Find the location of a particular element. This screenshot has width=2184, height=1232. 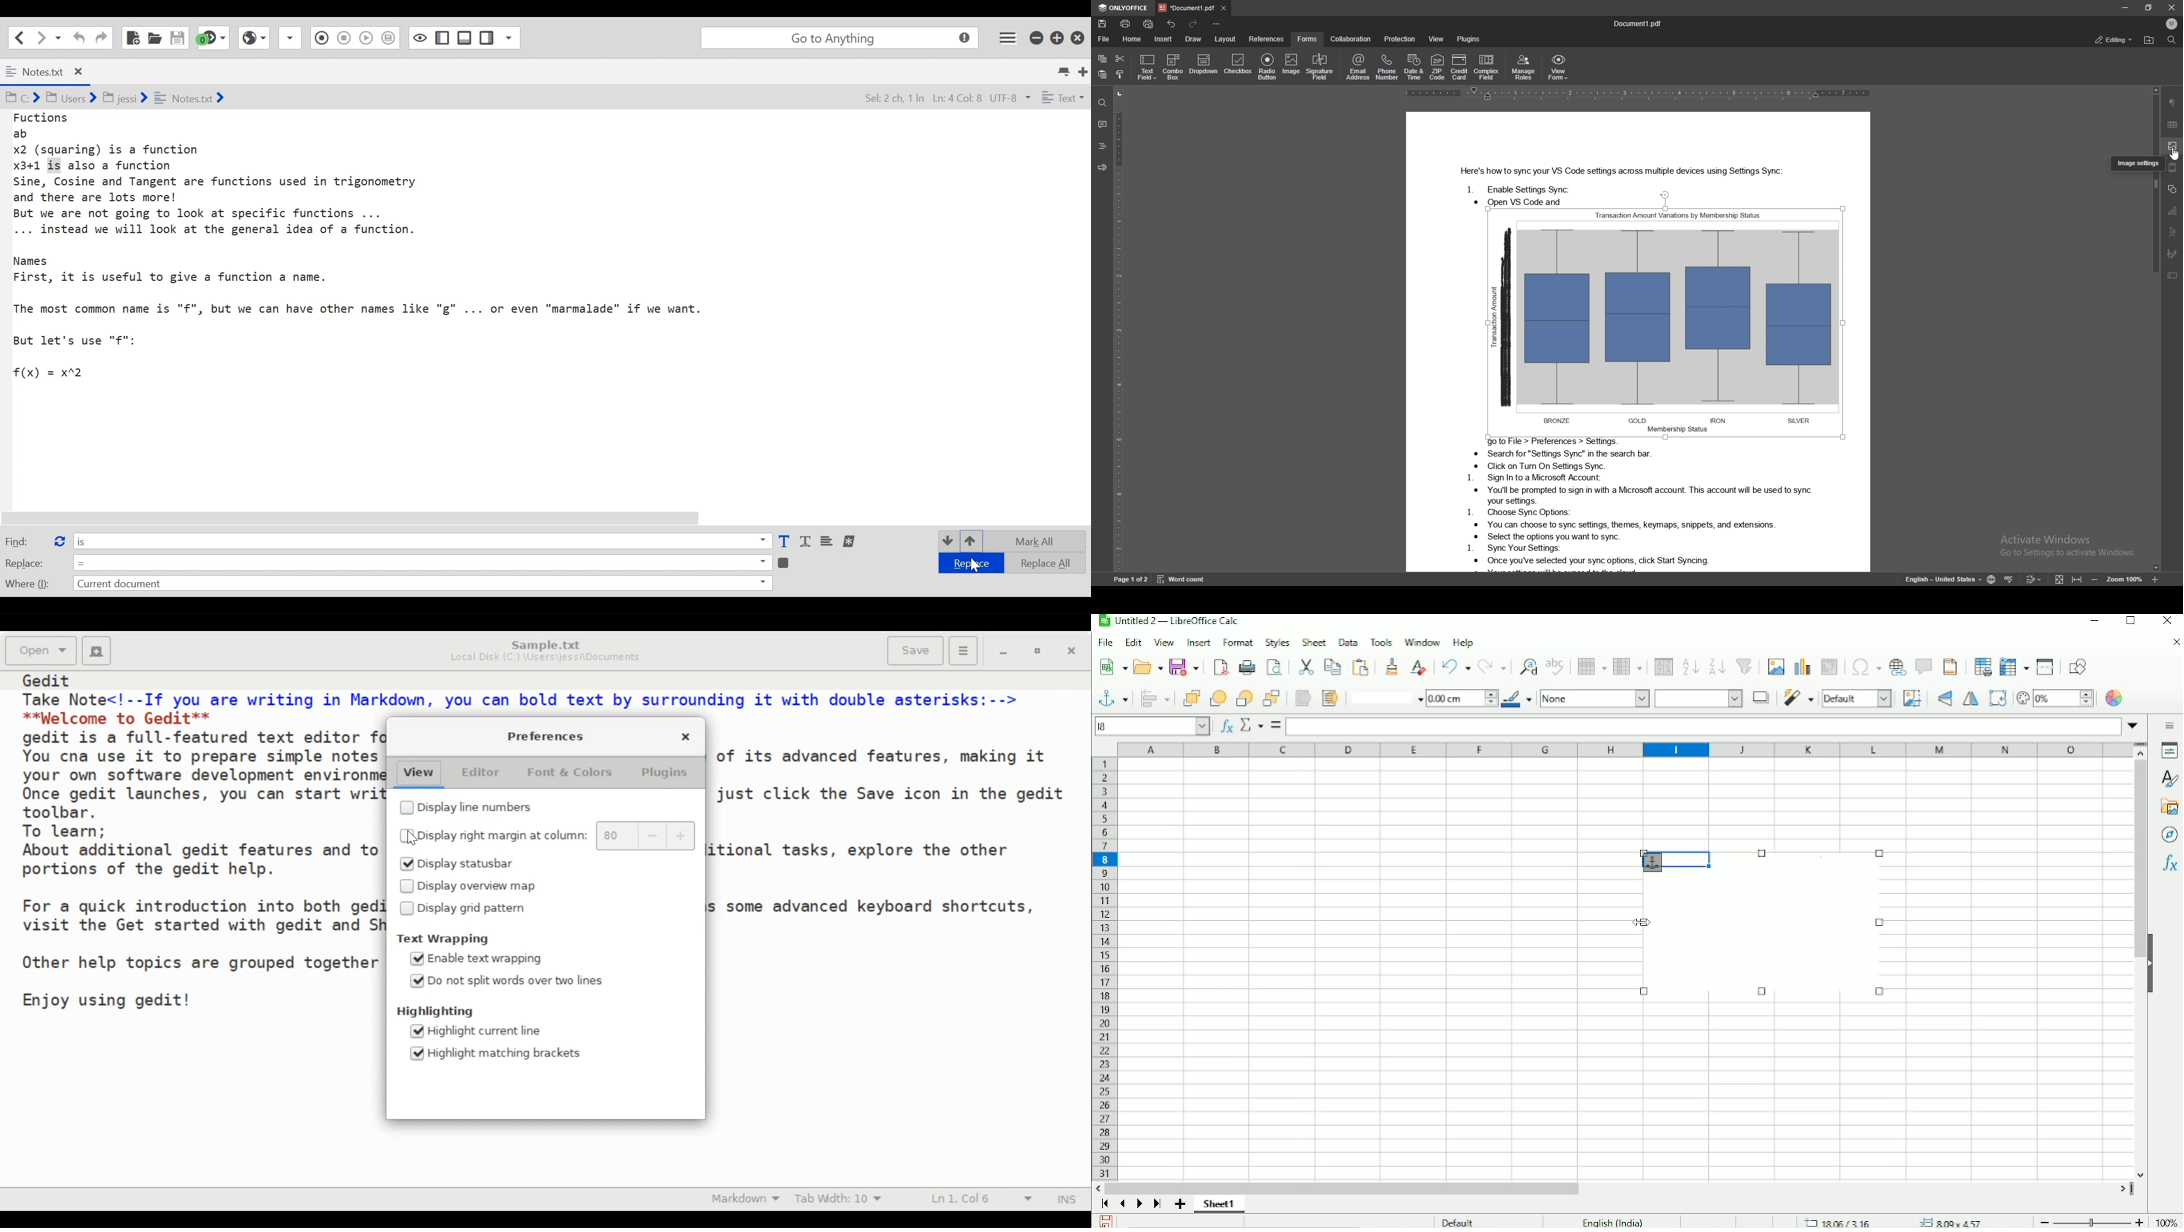

find is located at coordinates (1102, 104).